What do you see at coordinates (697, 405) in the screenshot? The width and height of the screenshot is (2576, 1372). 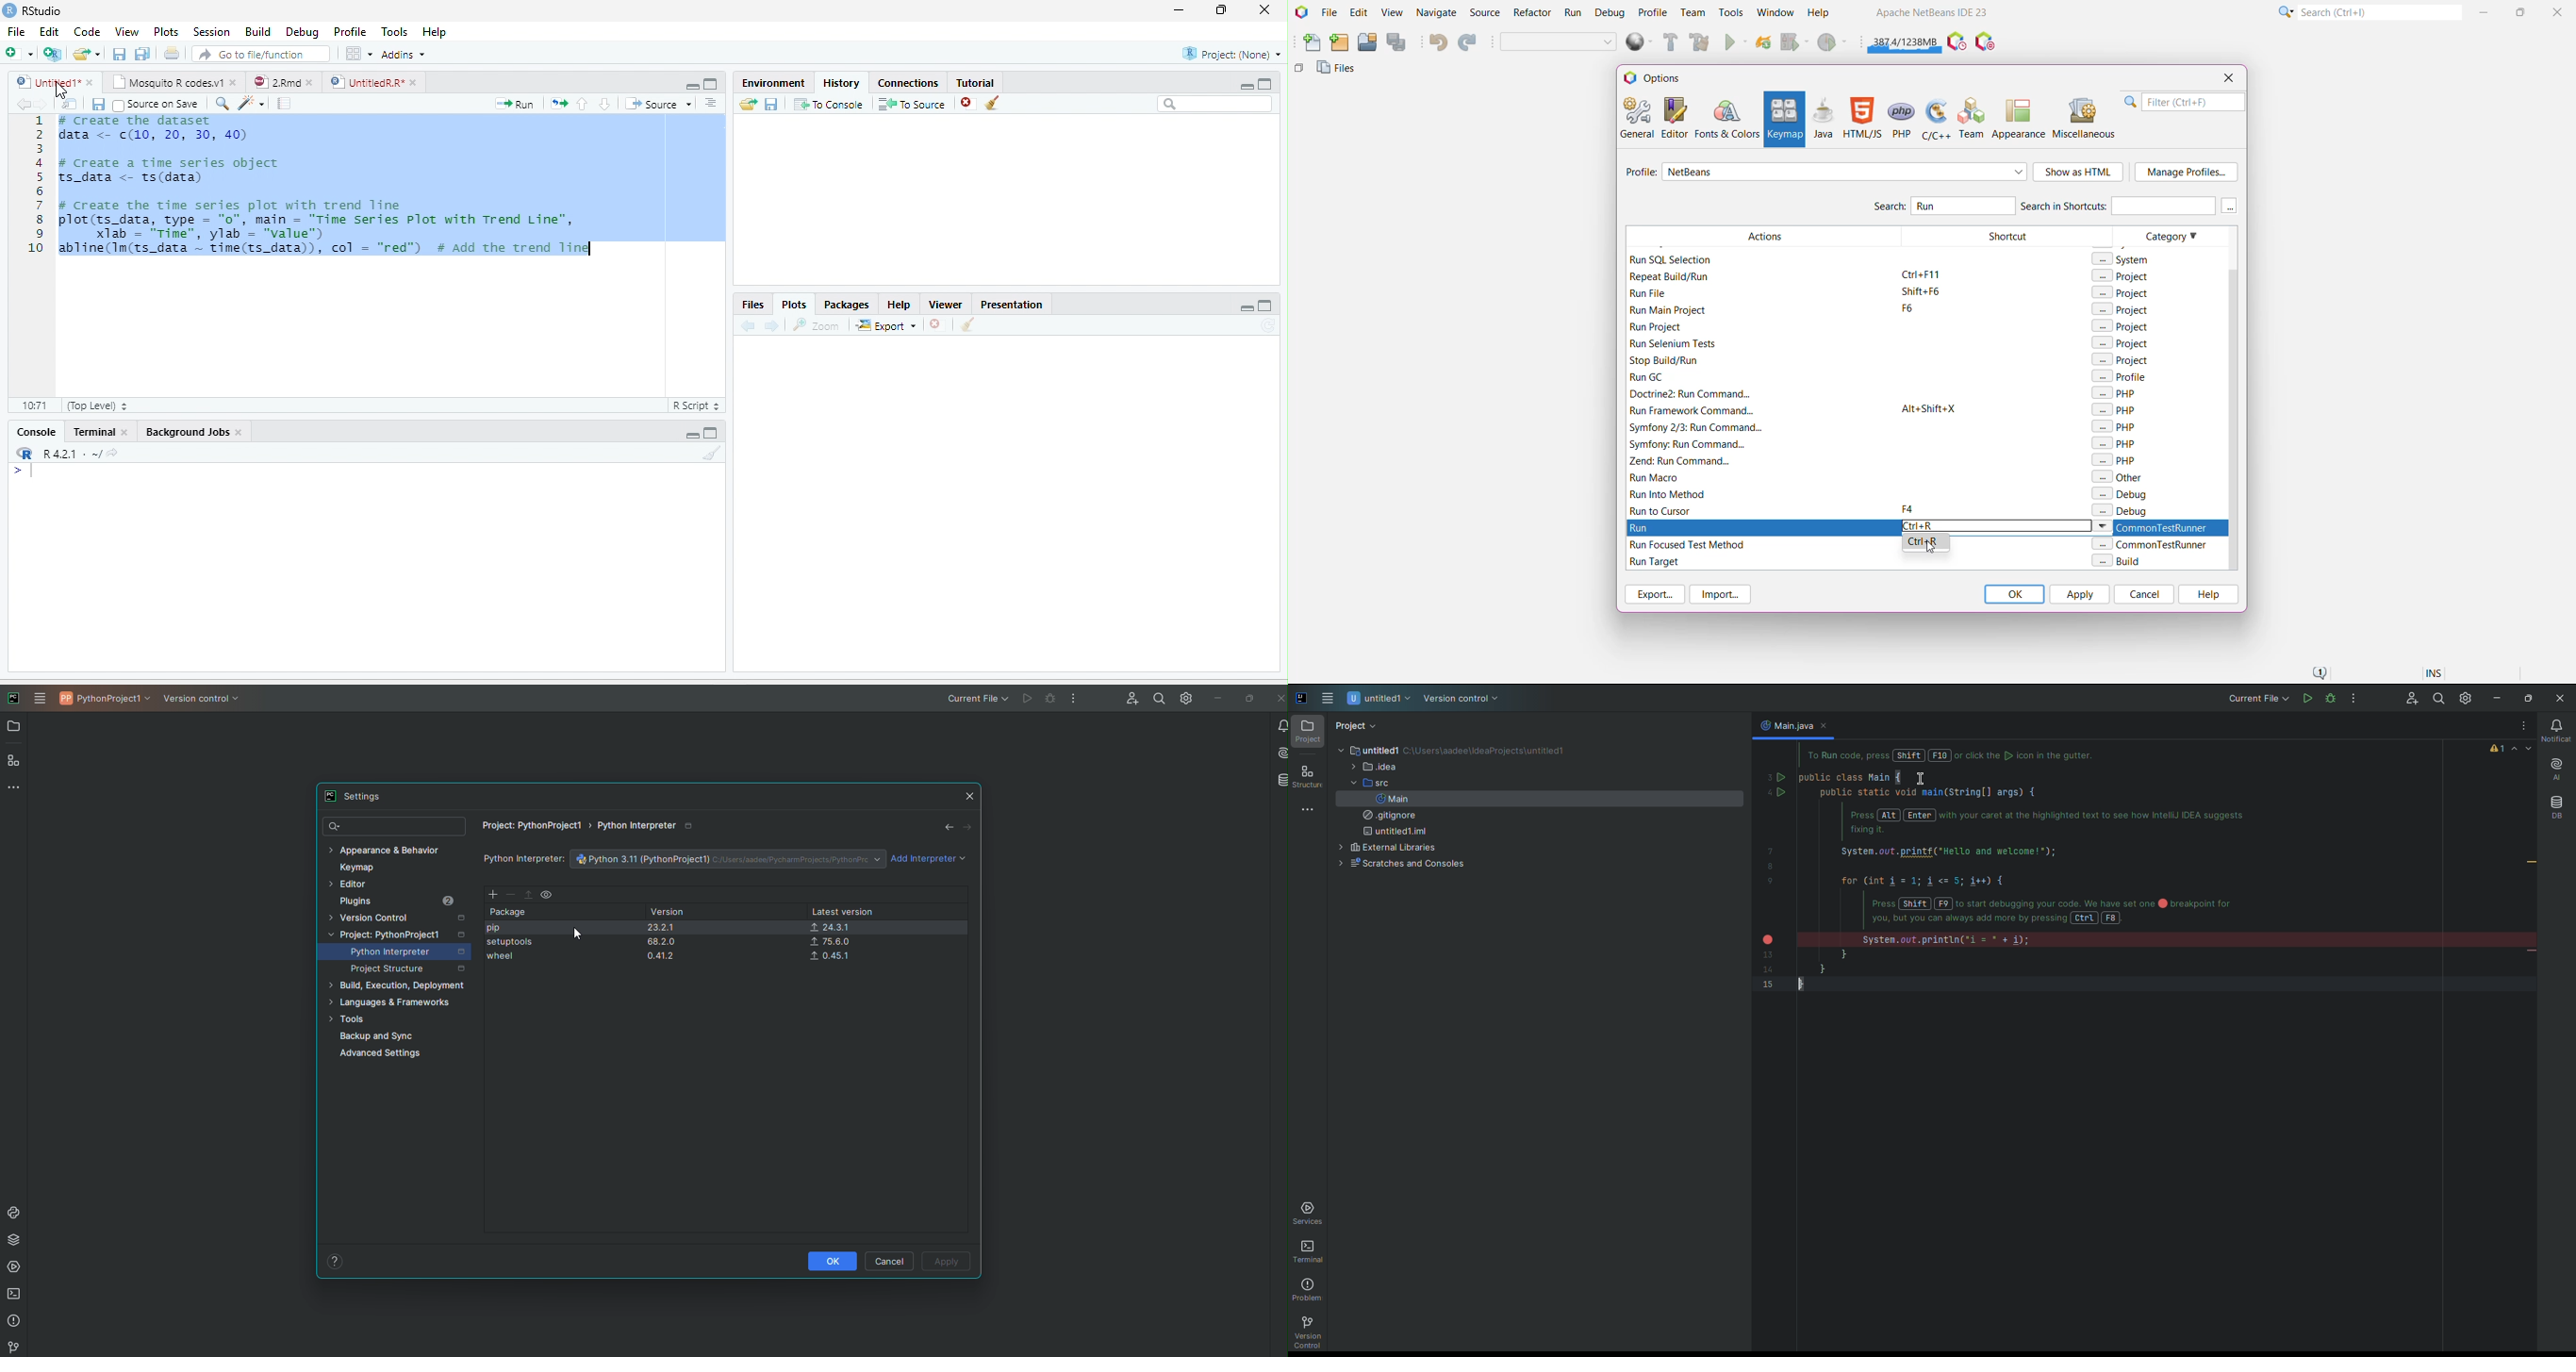 I see `R Script` at bounding box center [697, 405].